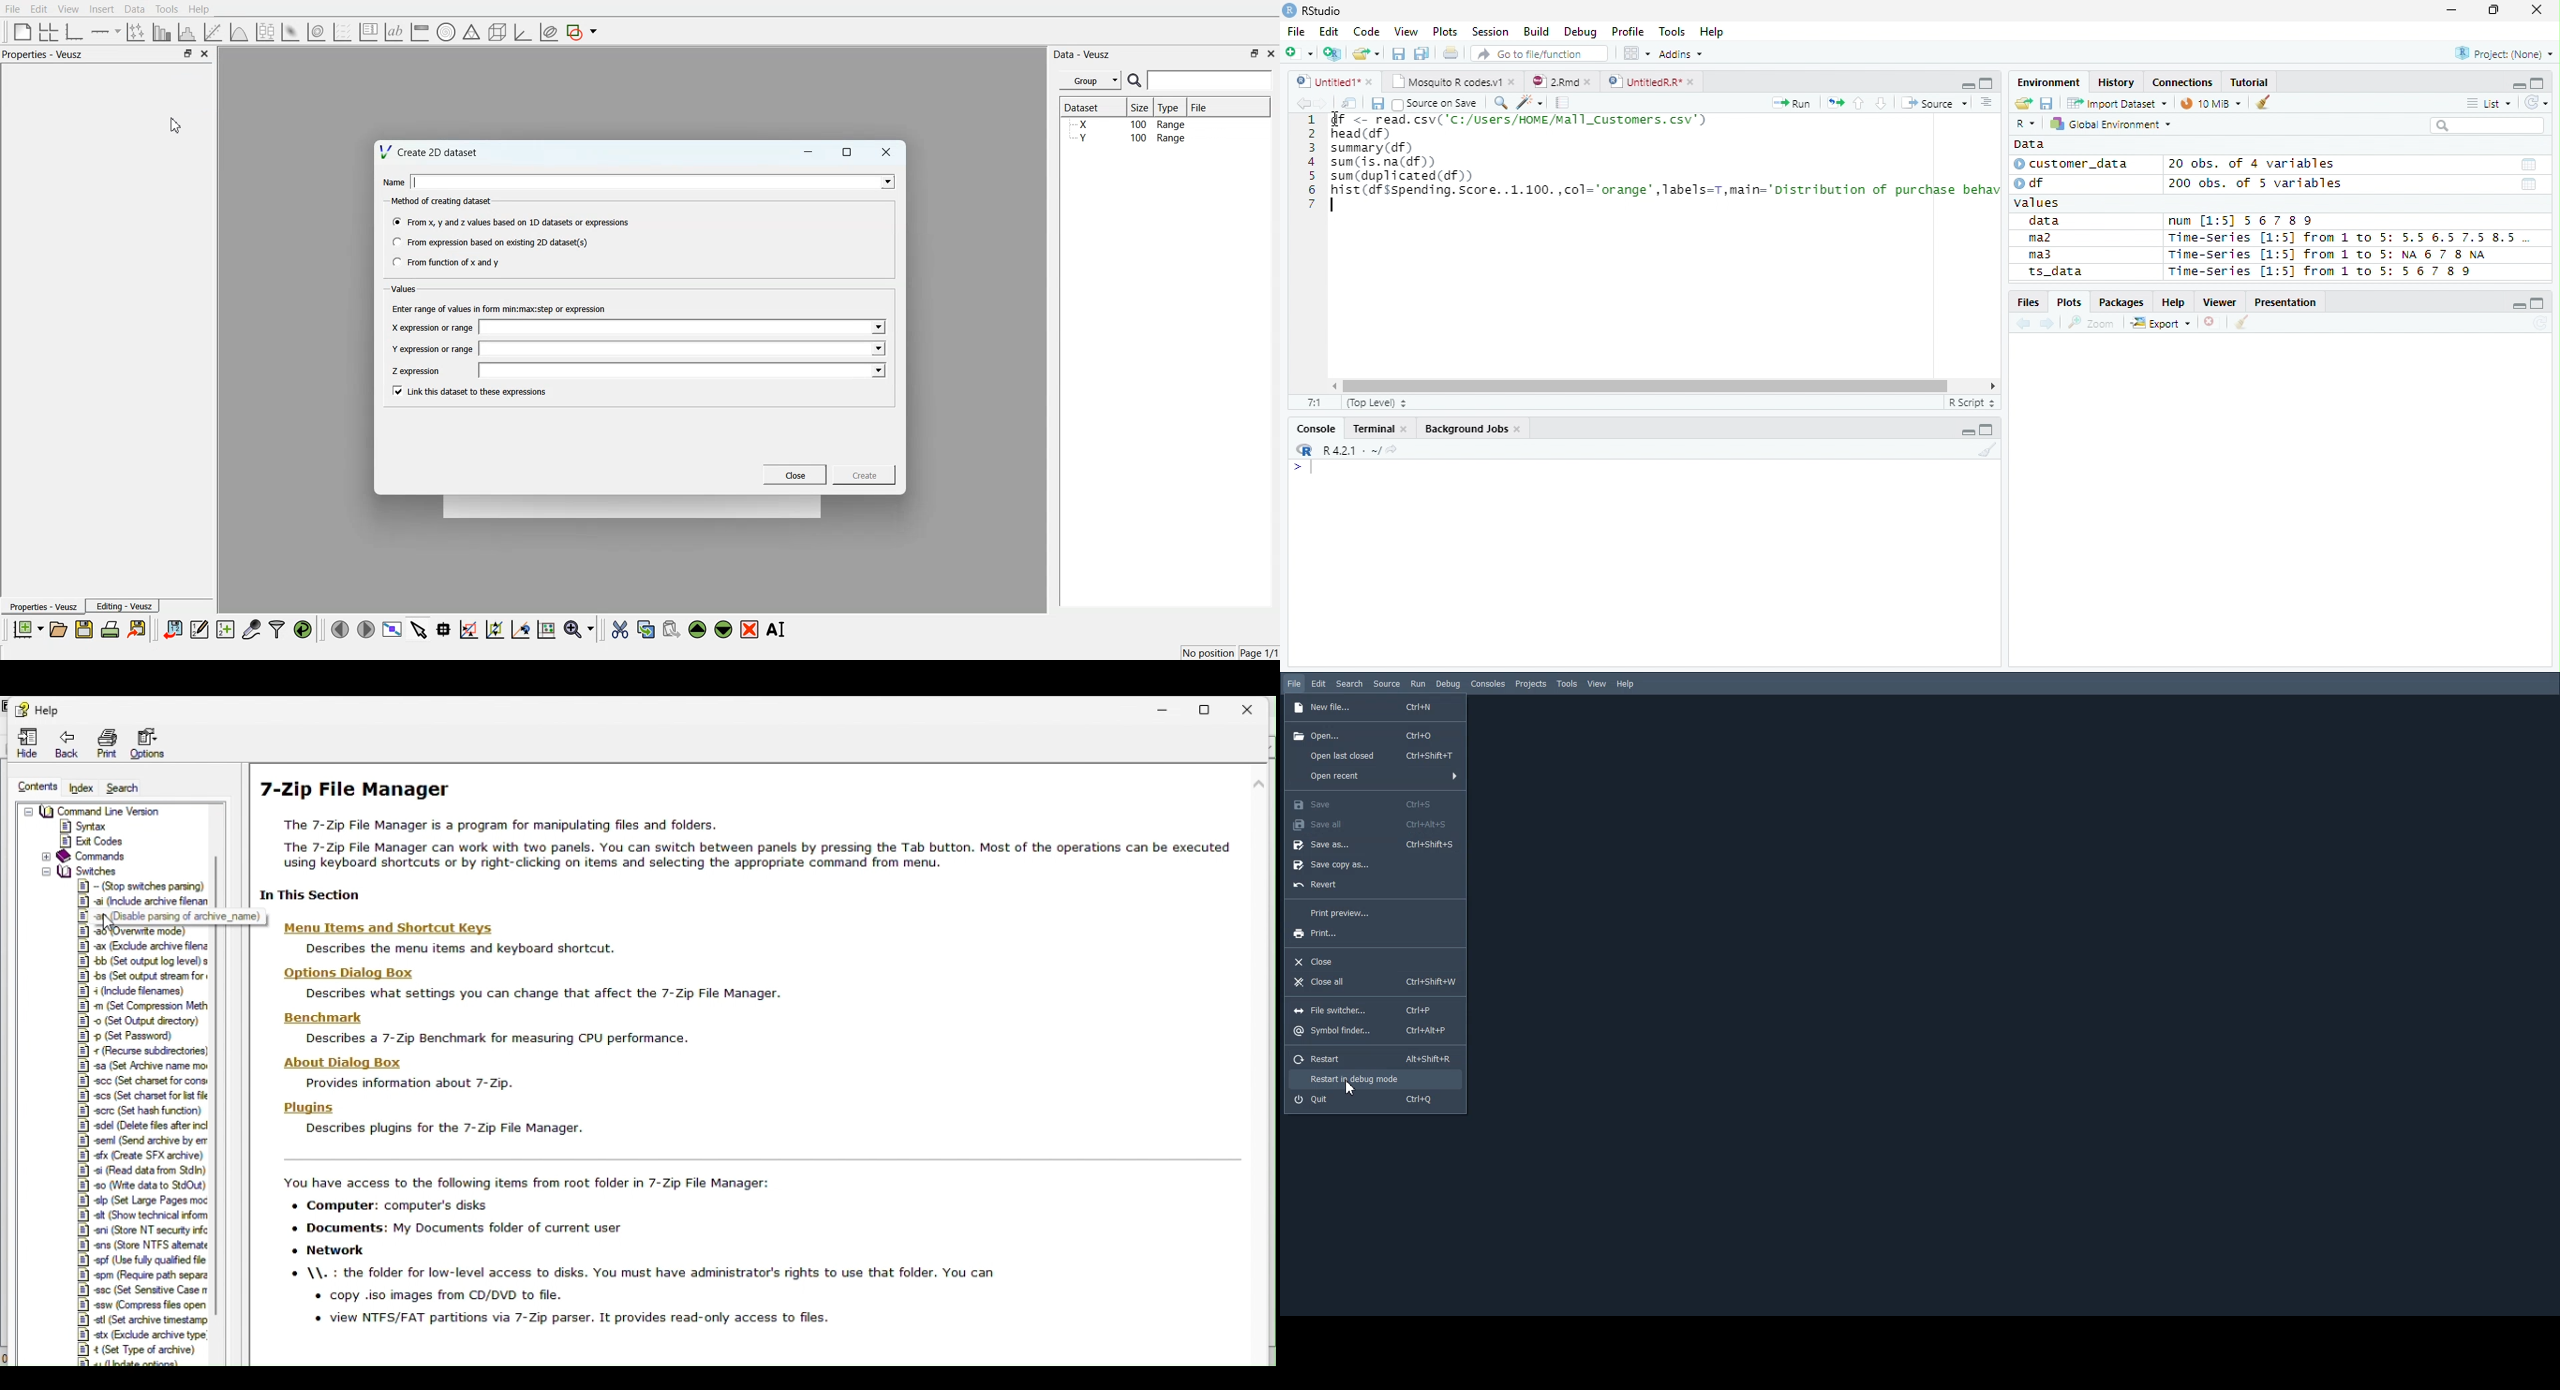  What do you see at coordinates (2025, 125) in the screenshot?
I see `R` at bounding box center [2025, 125].